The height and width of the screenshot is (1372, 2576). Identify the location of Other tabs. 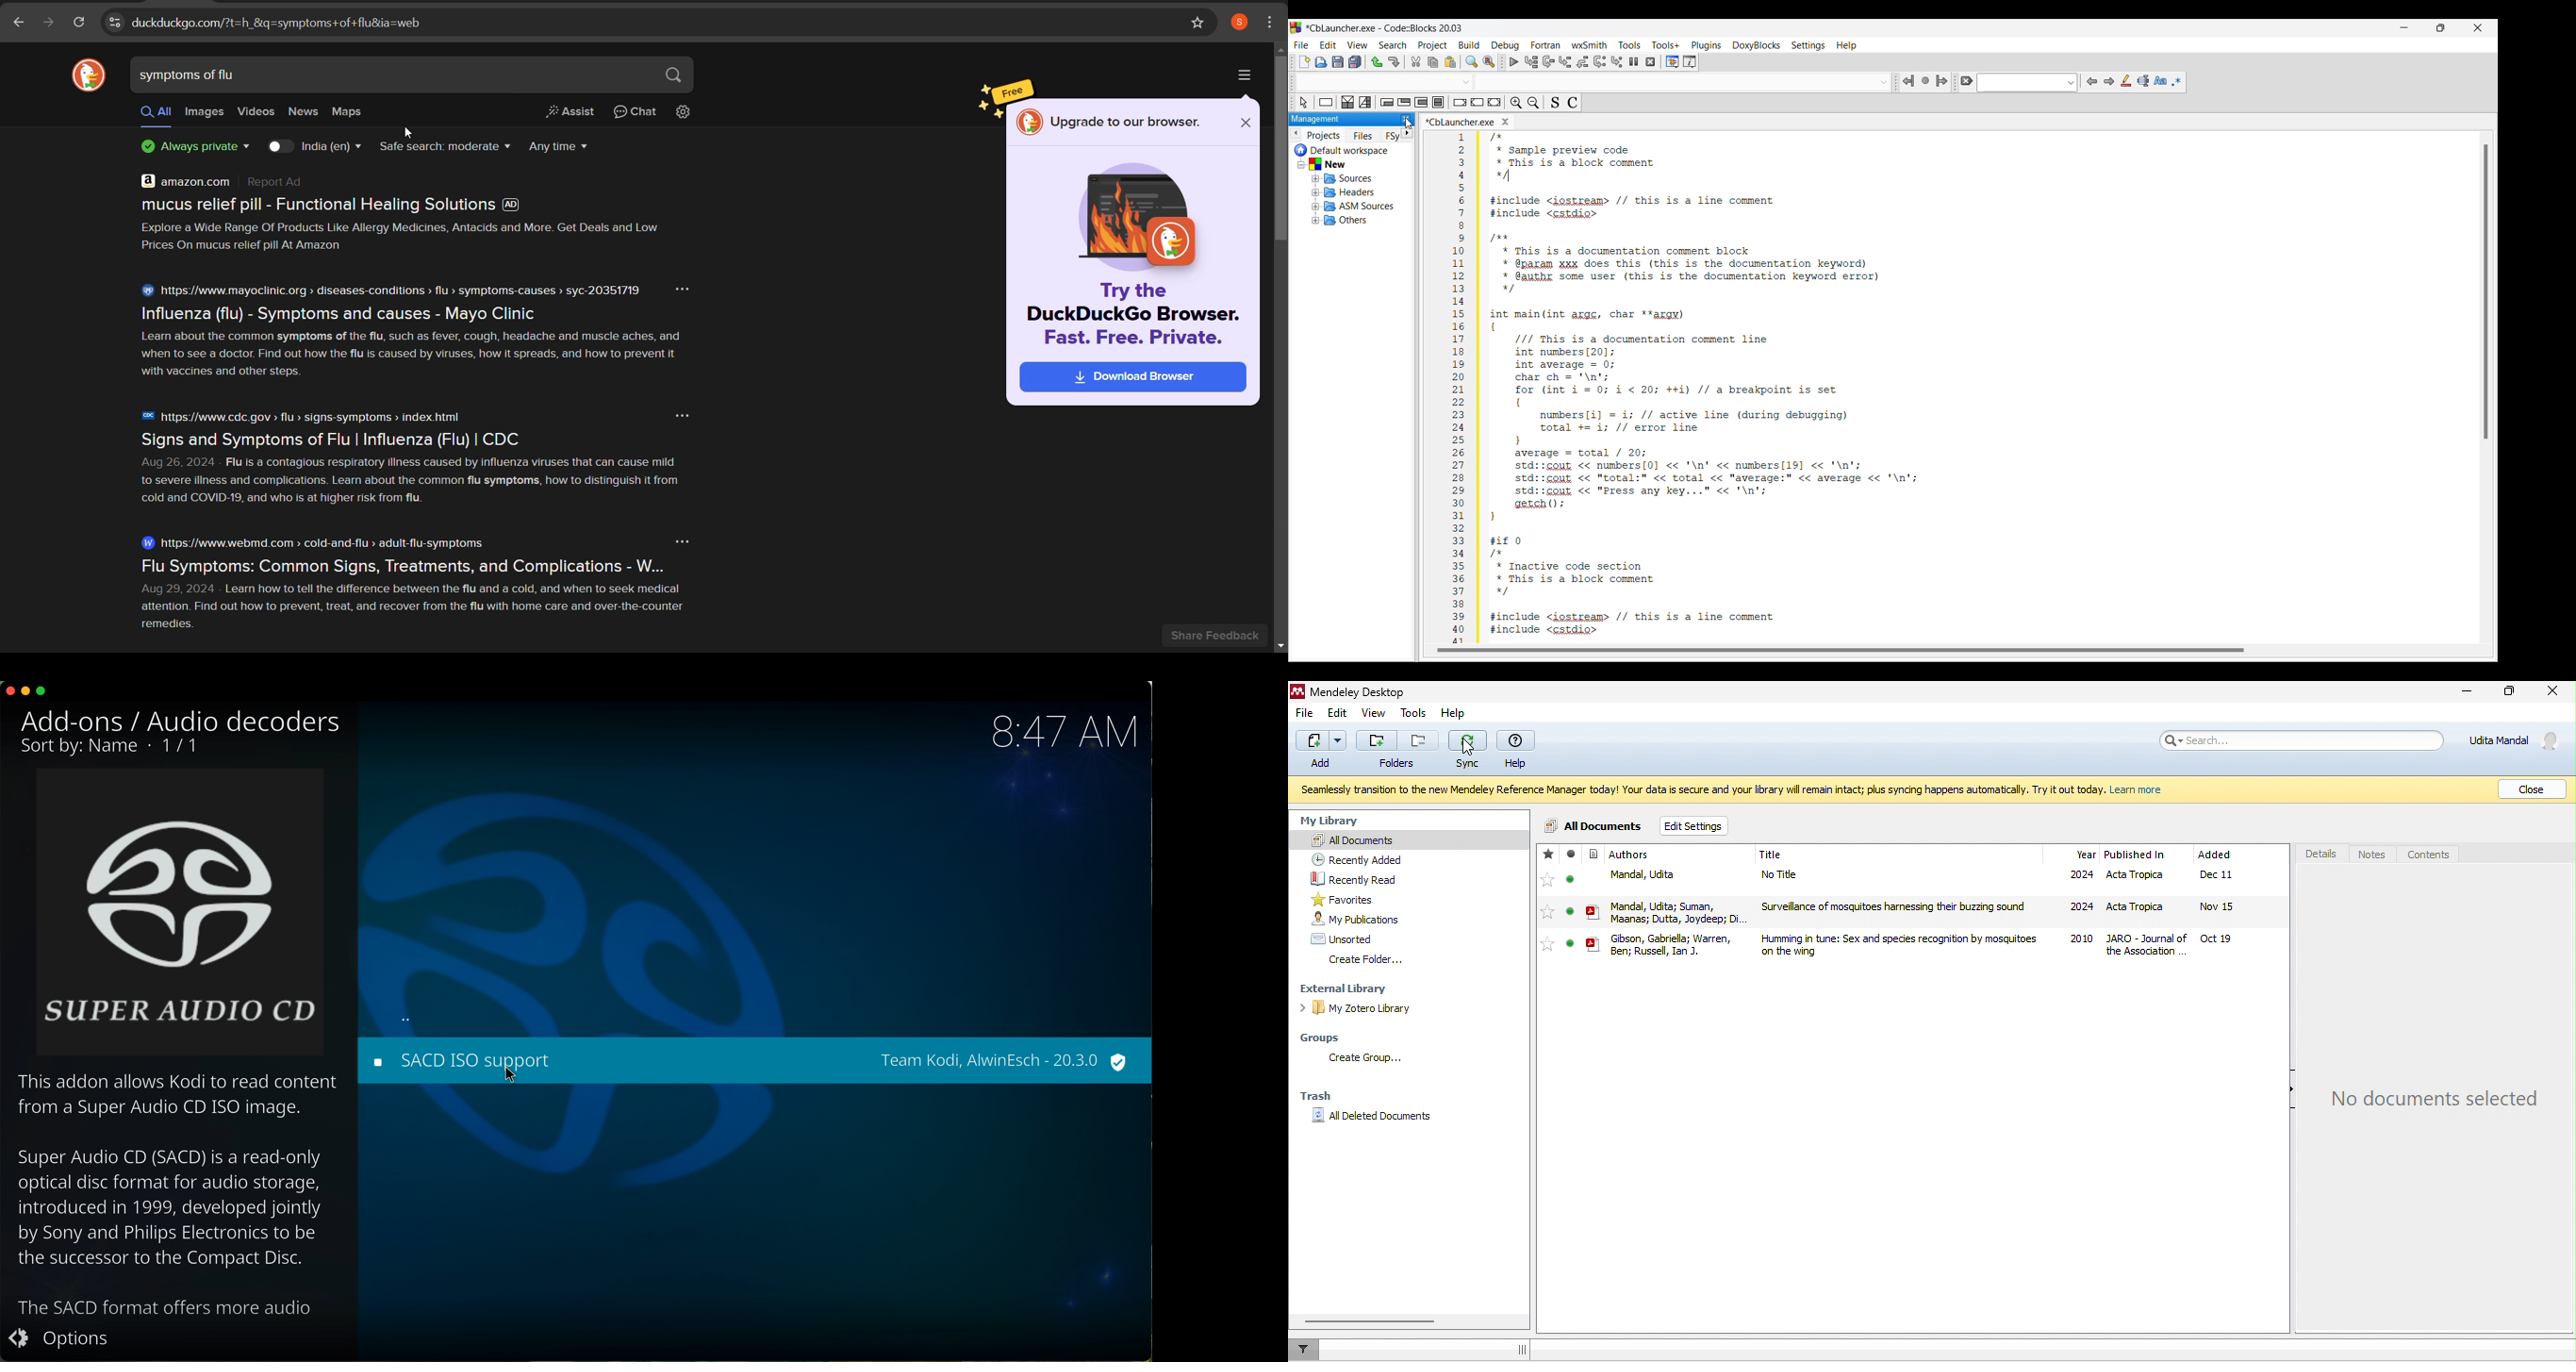
(1373, 136).